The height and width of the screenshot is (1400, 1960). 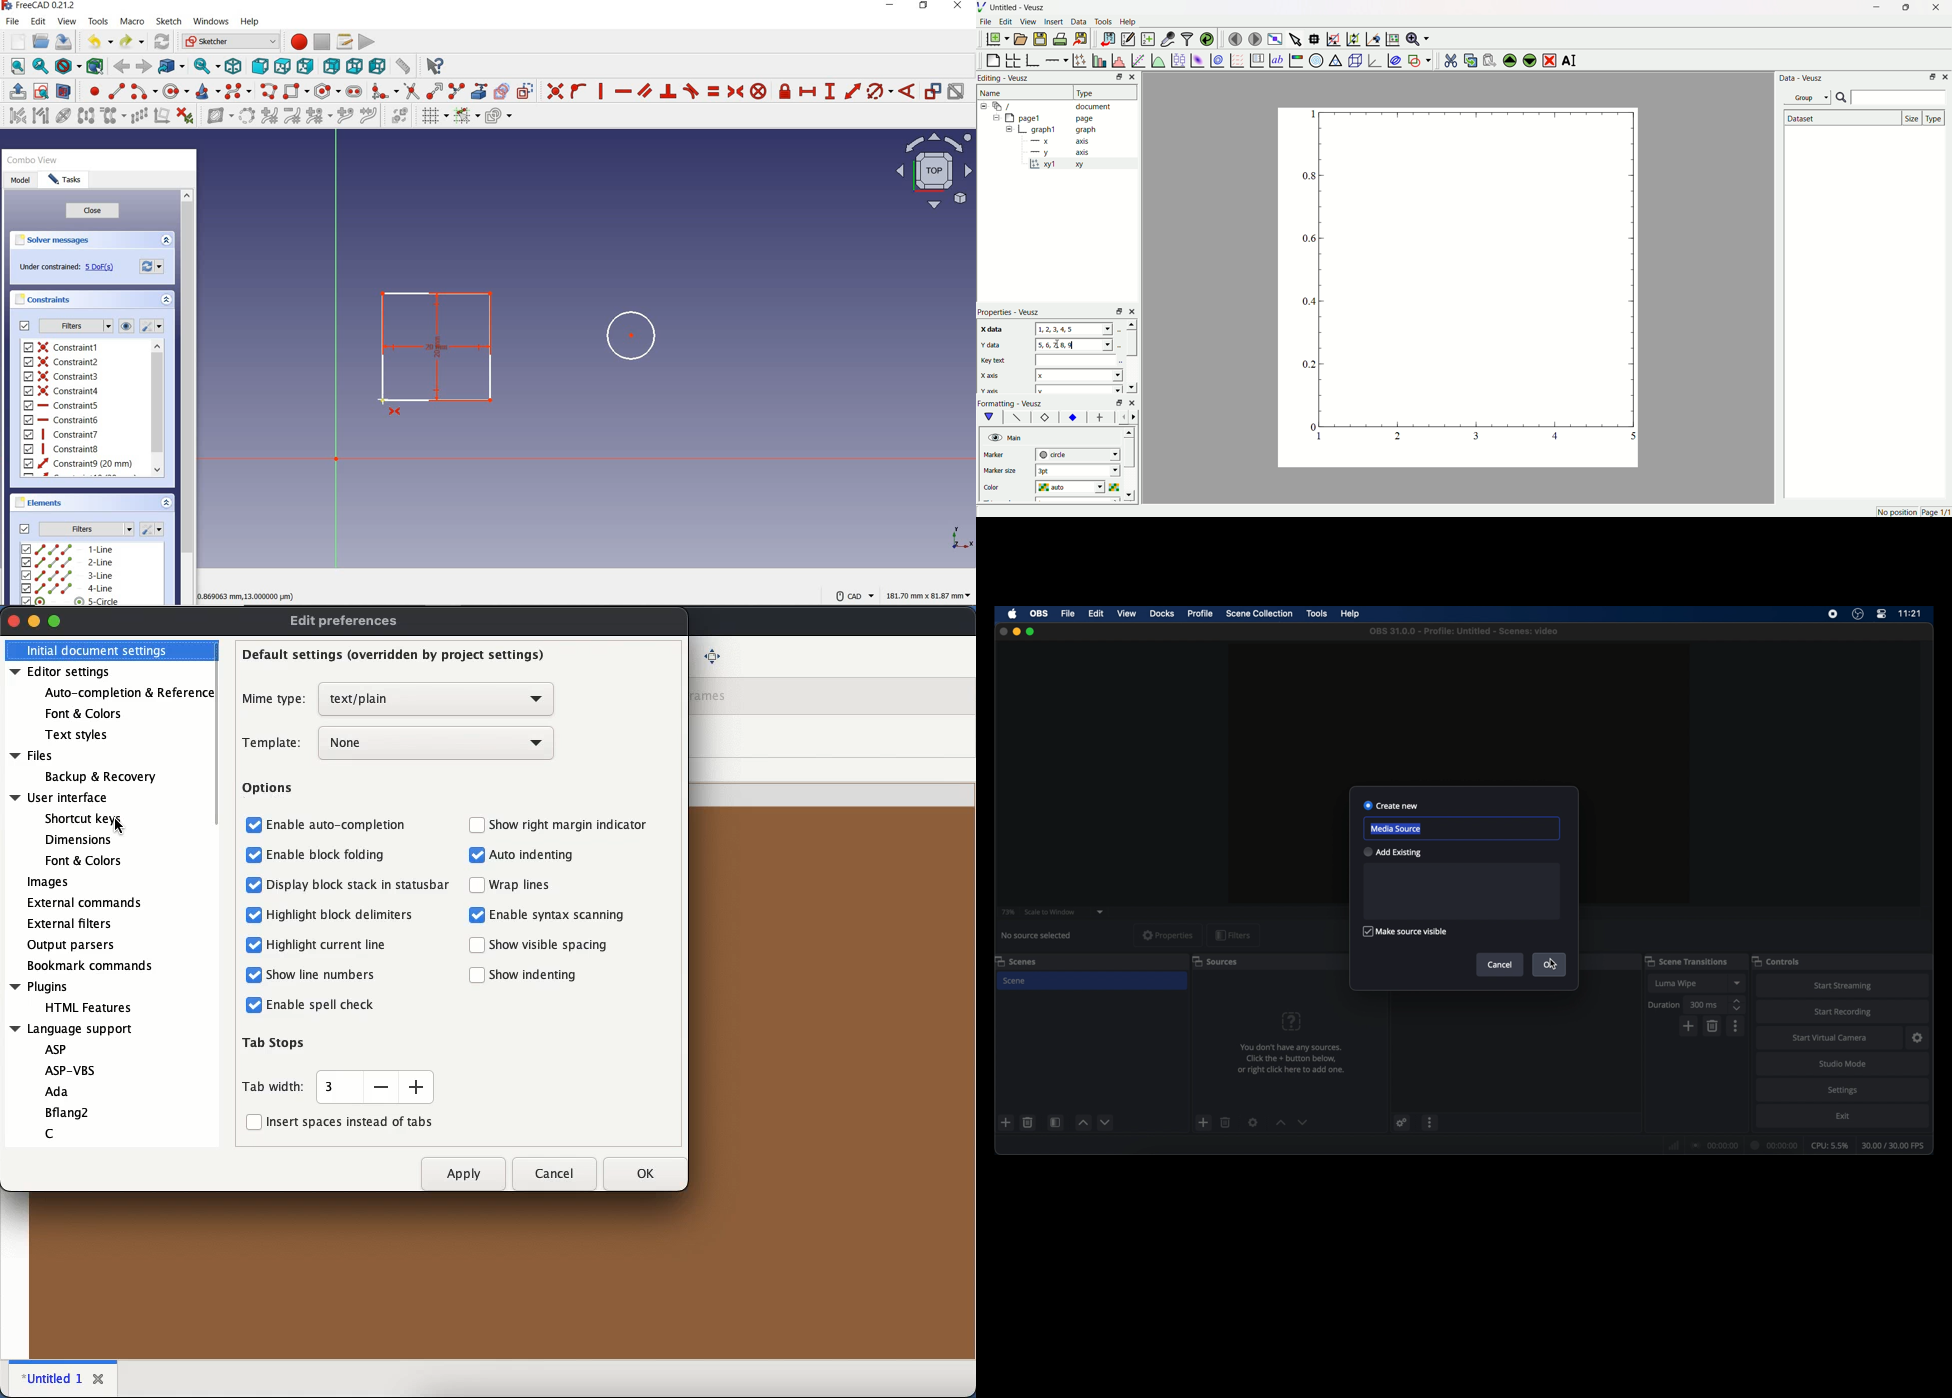 I want to click on FreeCAD 0.21.2, so click(x=40, y=6).